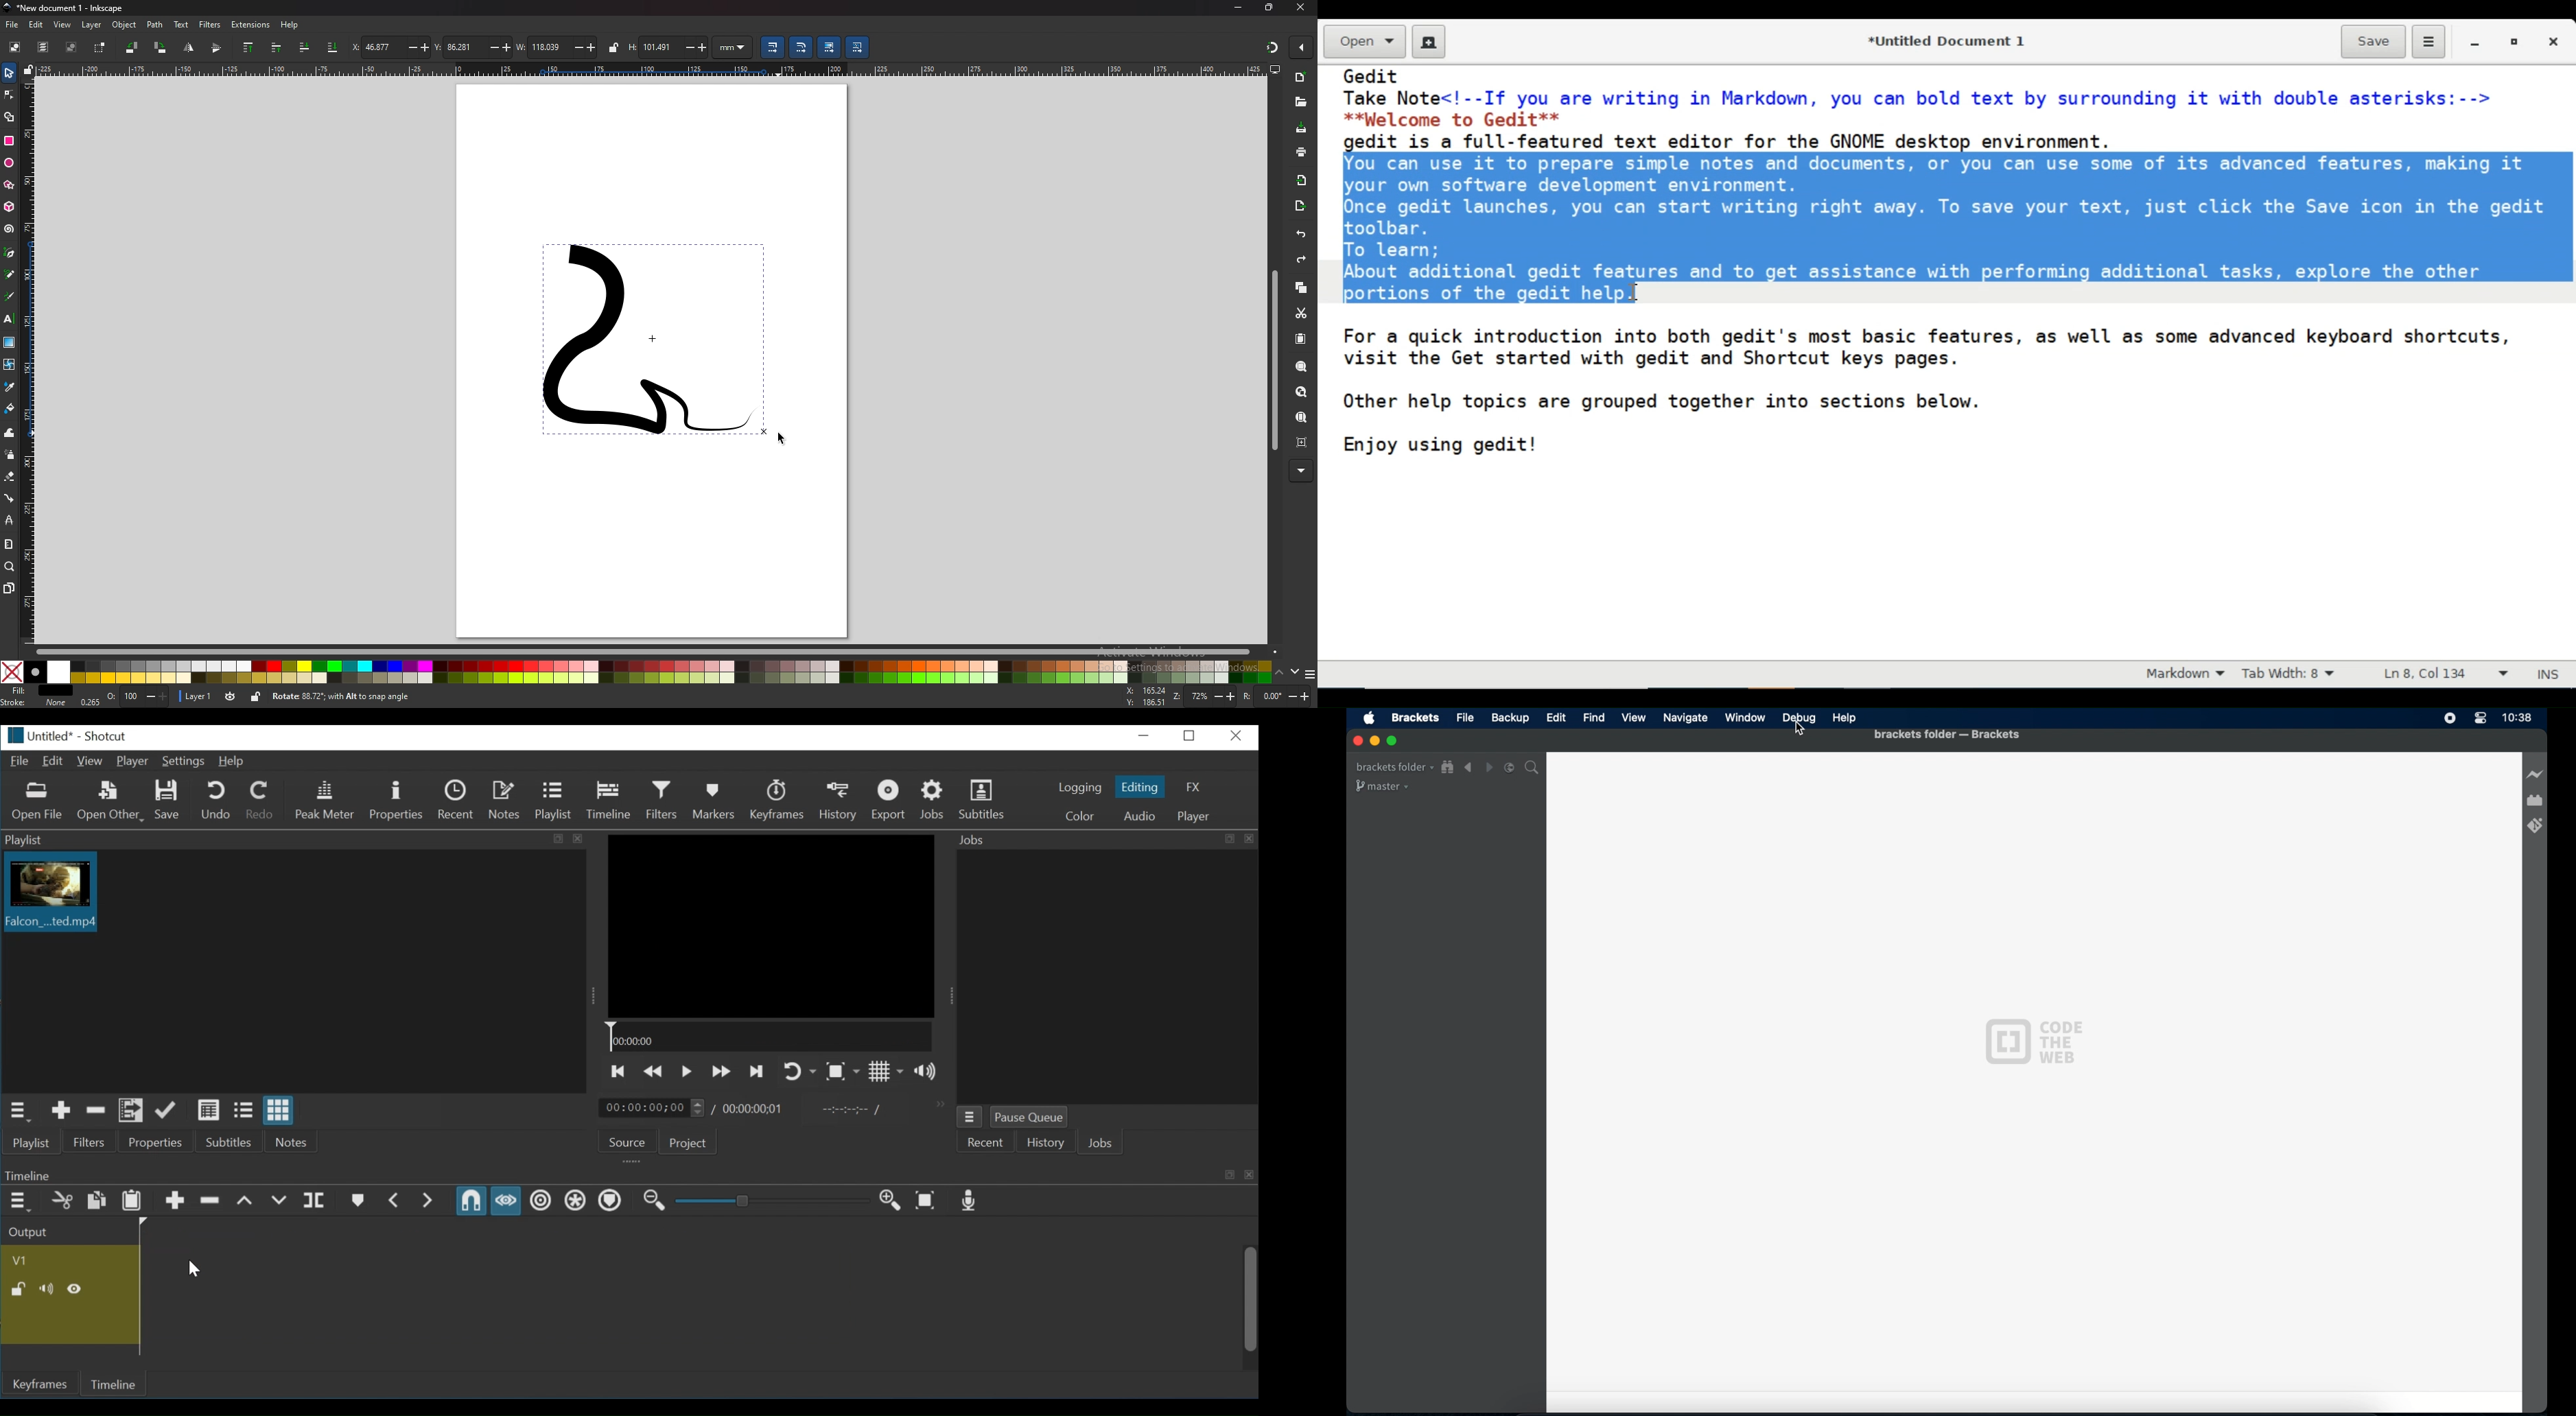  I want to click on Media Viewer, so click(773, 927).